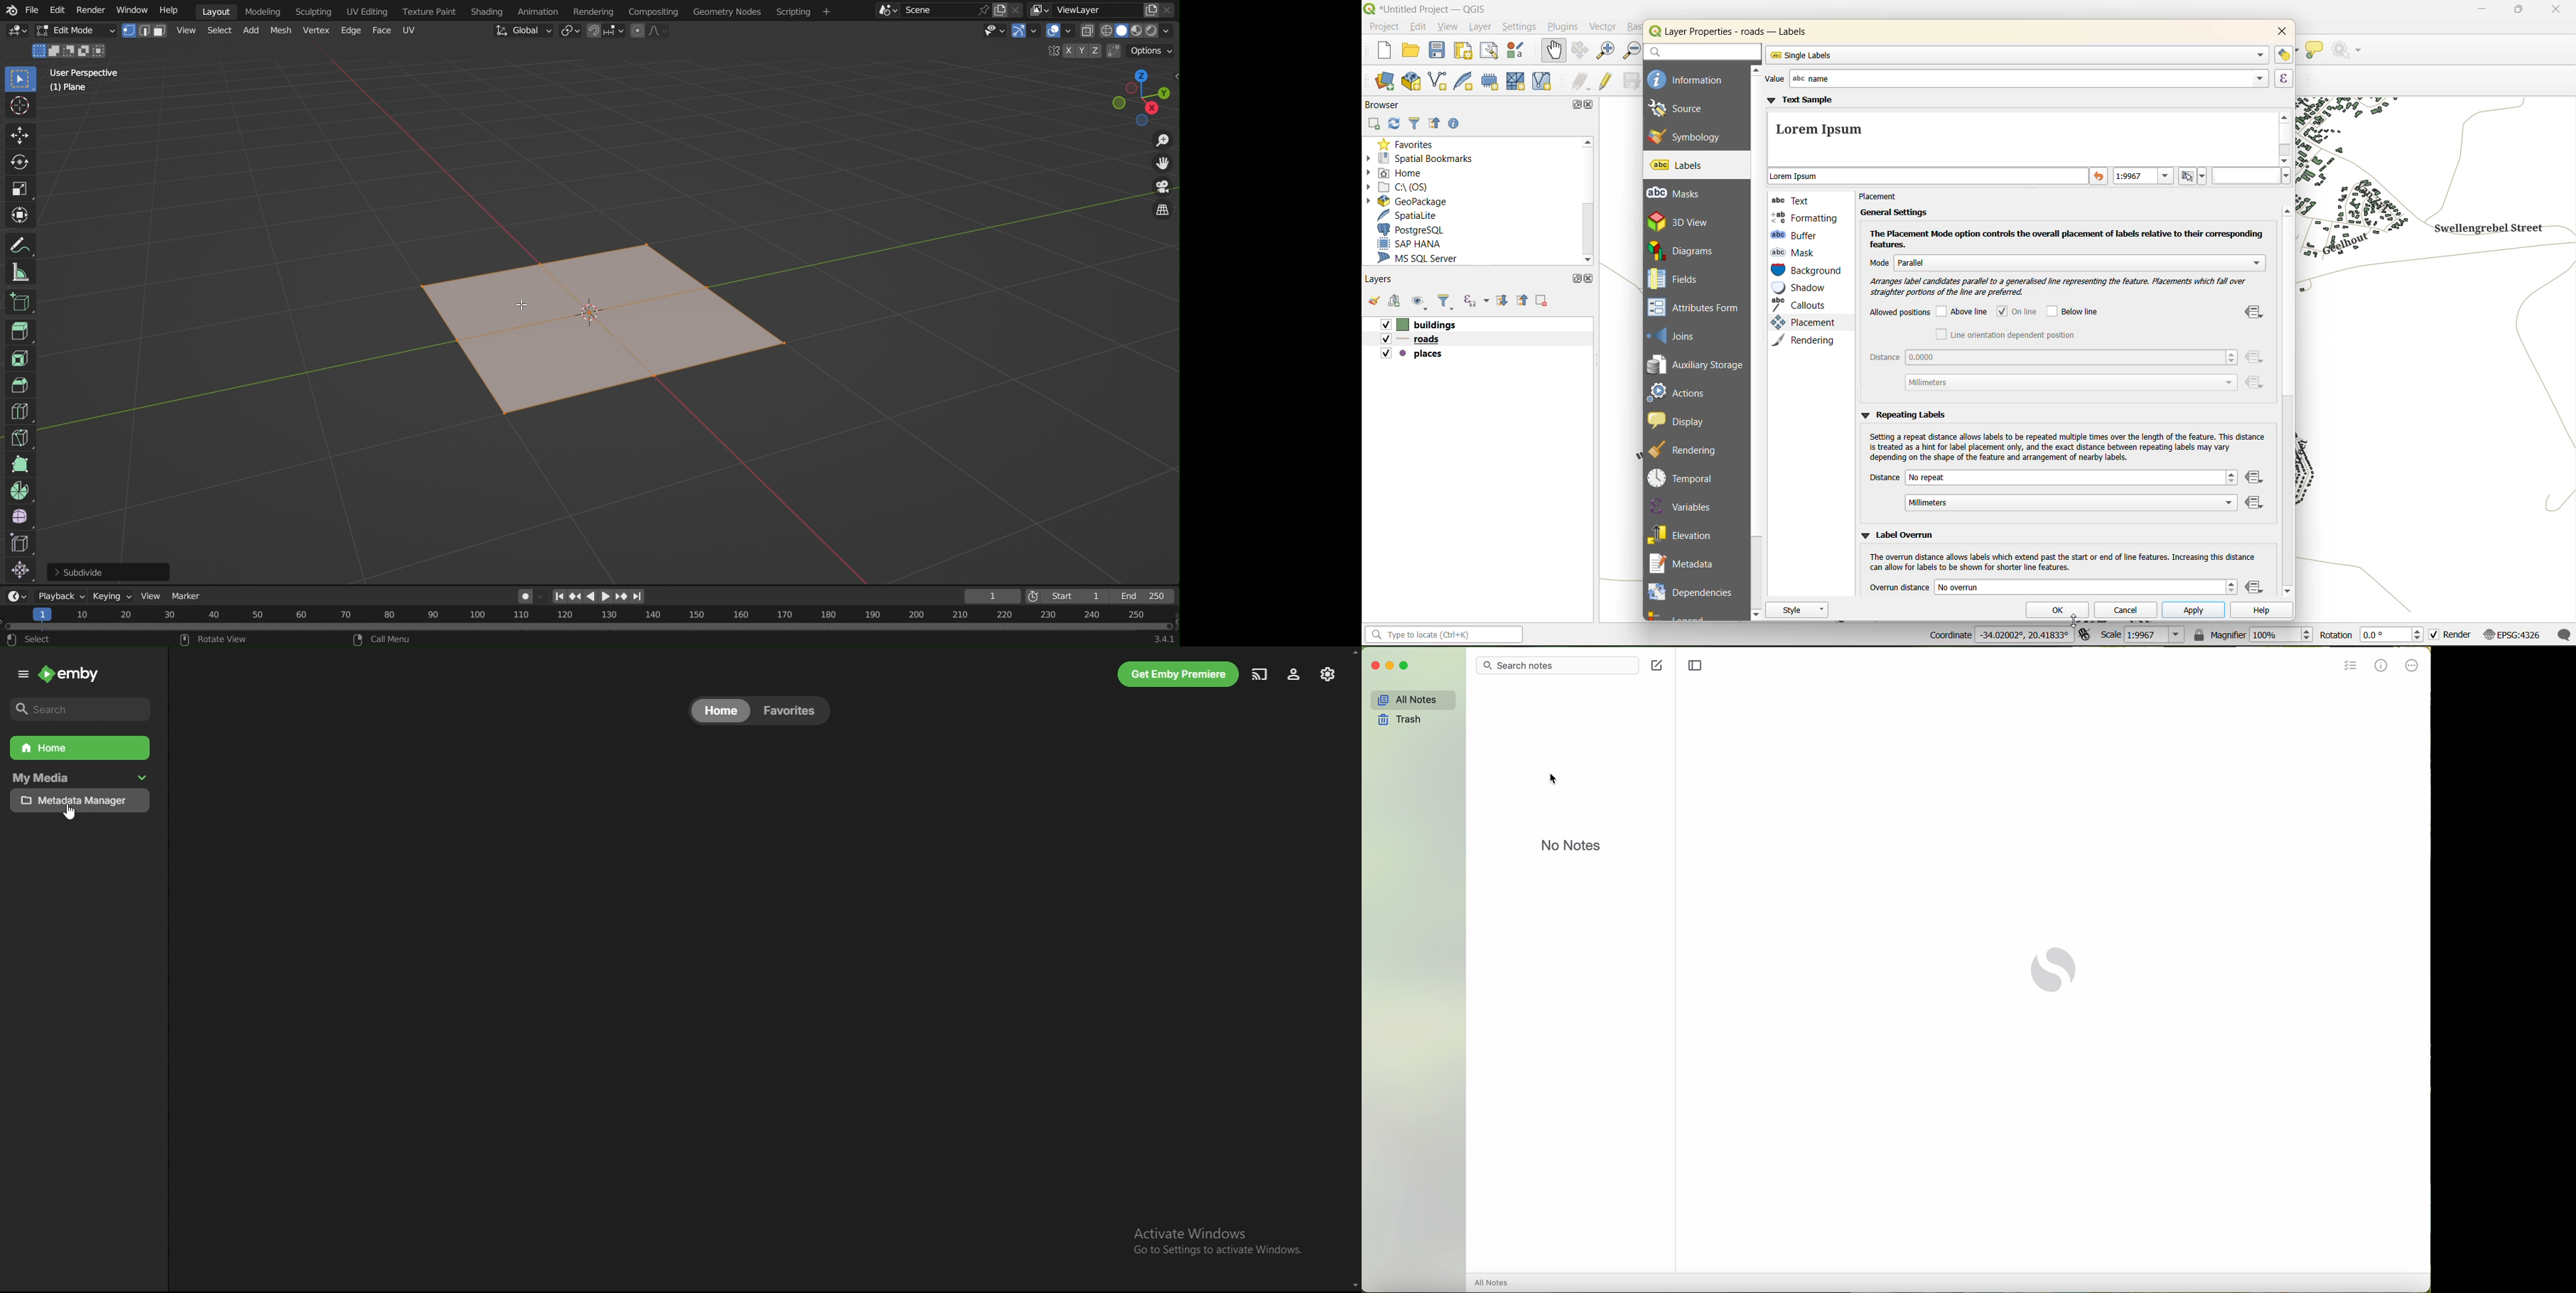 The image size is (2576, 1316). Describe the element at coordinates (20, 544) in the screenshot. I see `Edge Slide` at that location.